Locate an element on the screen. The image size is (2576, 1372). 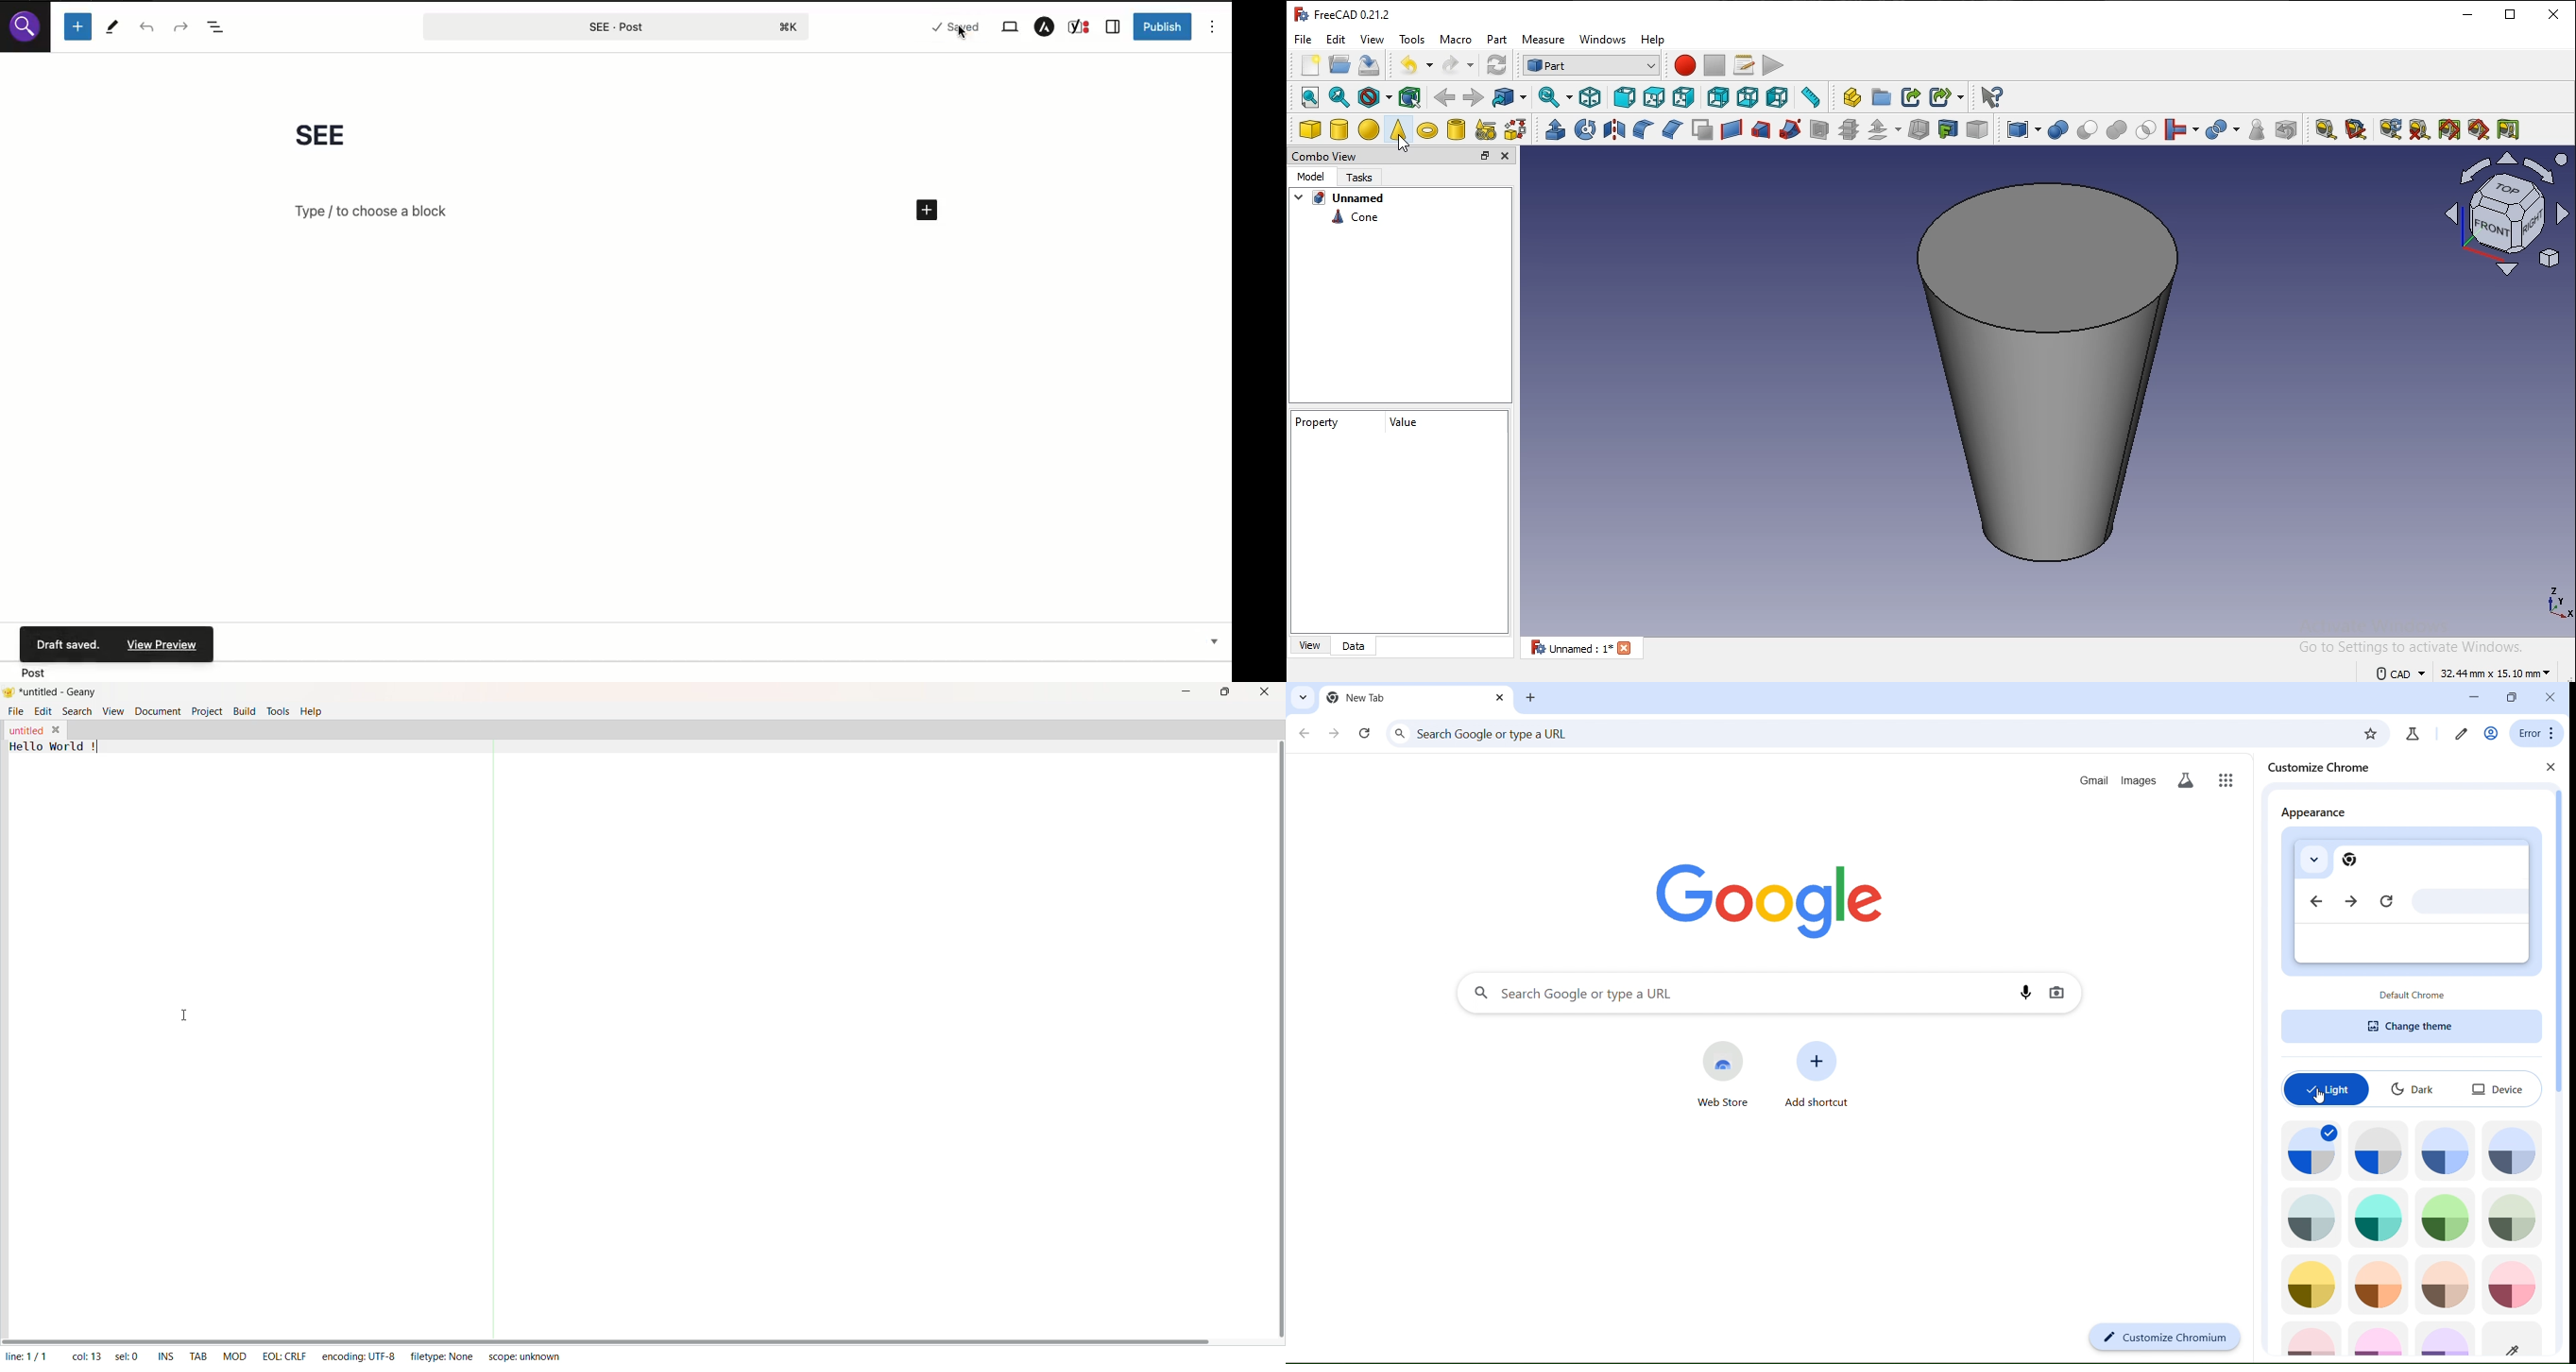
Text Area is located at coordinates (612, 1038).